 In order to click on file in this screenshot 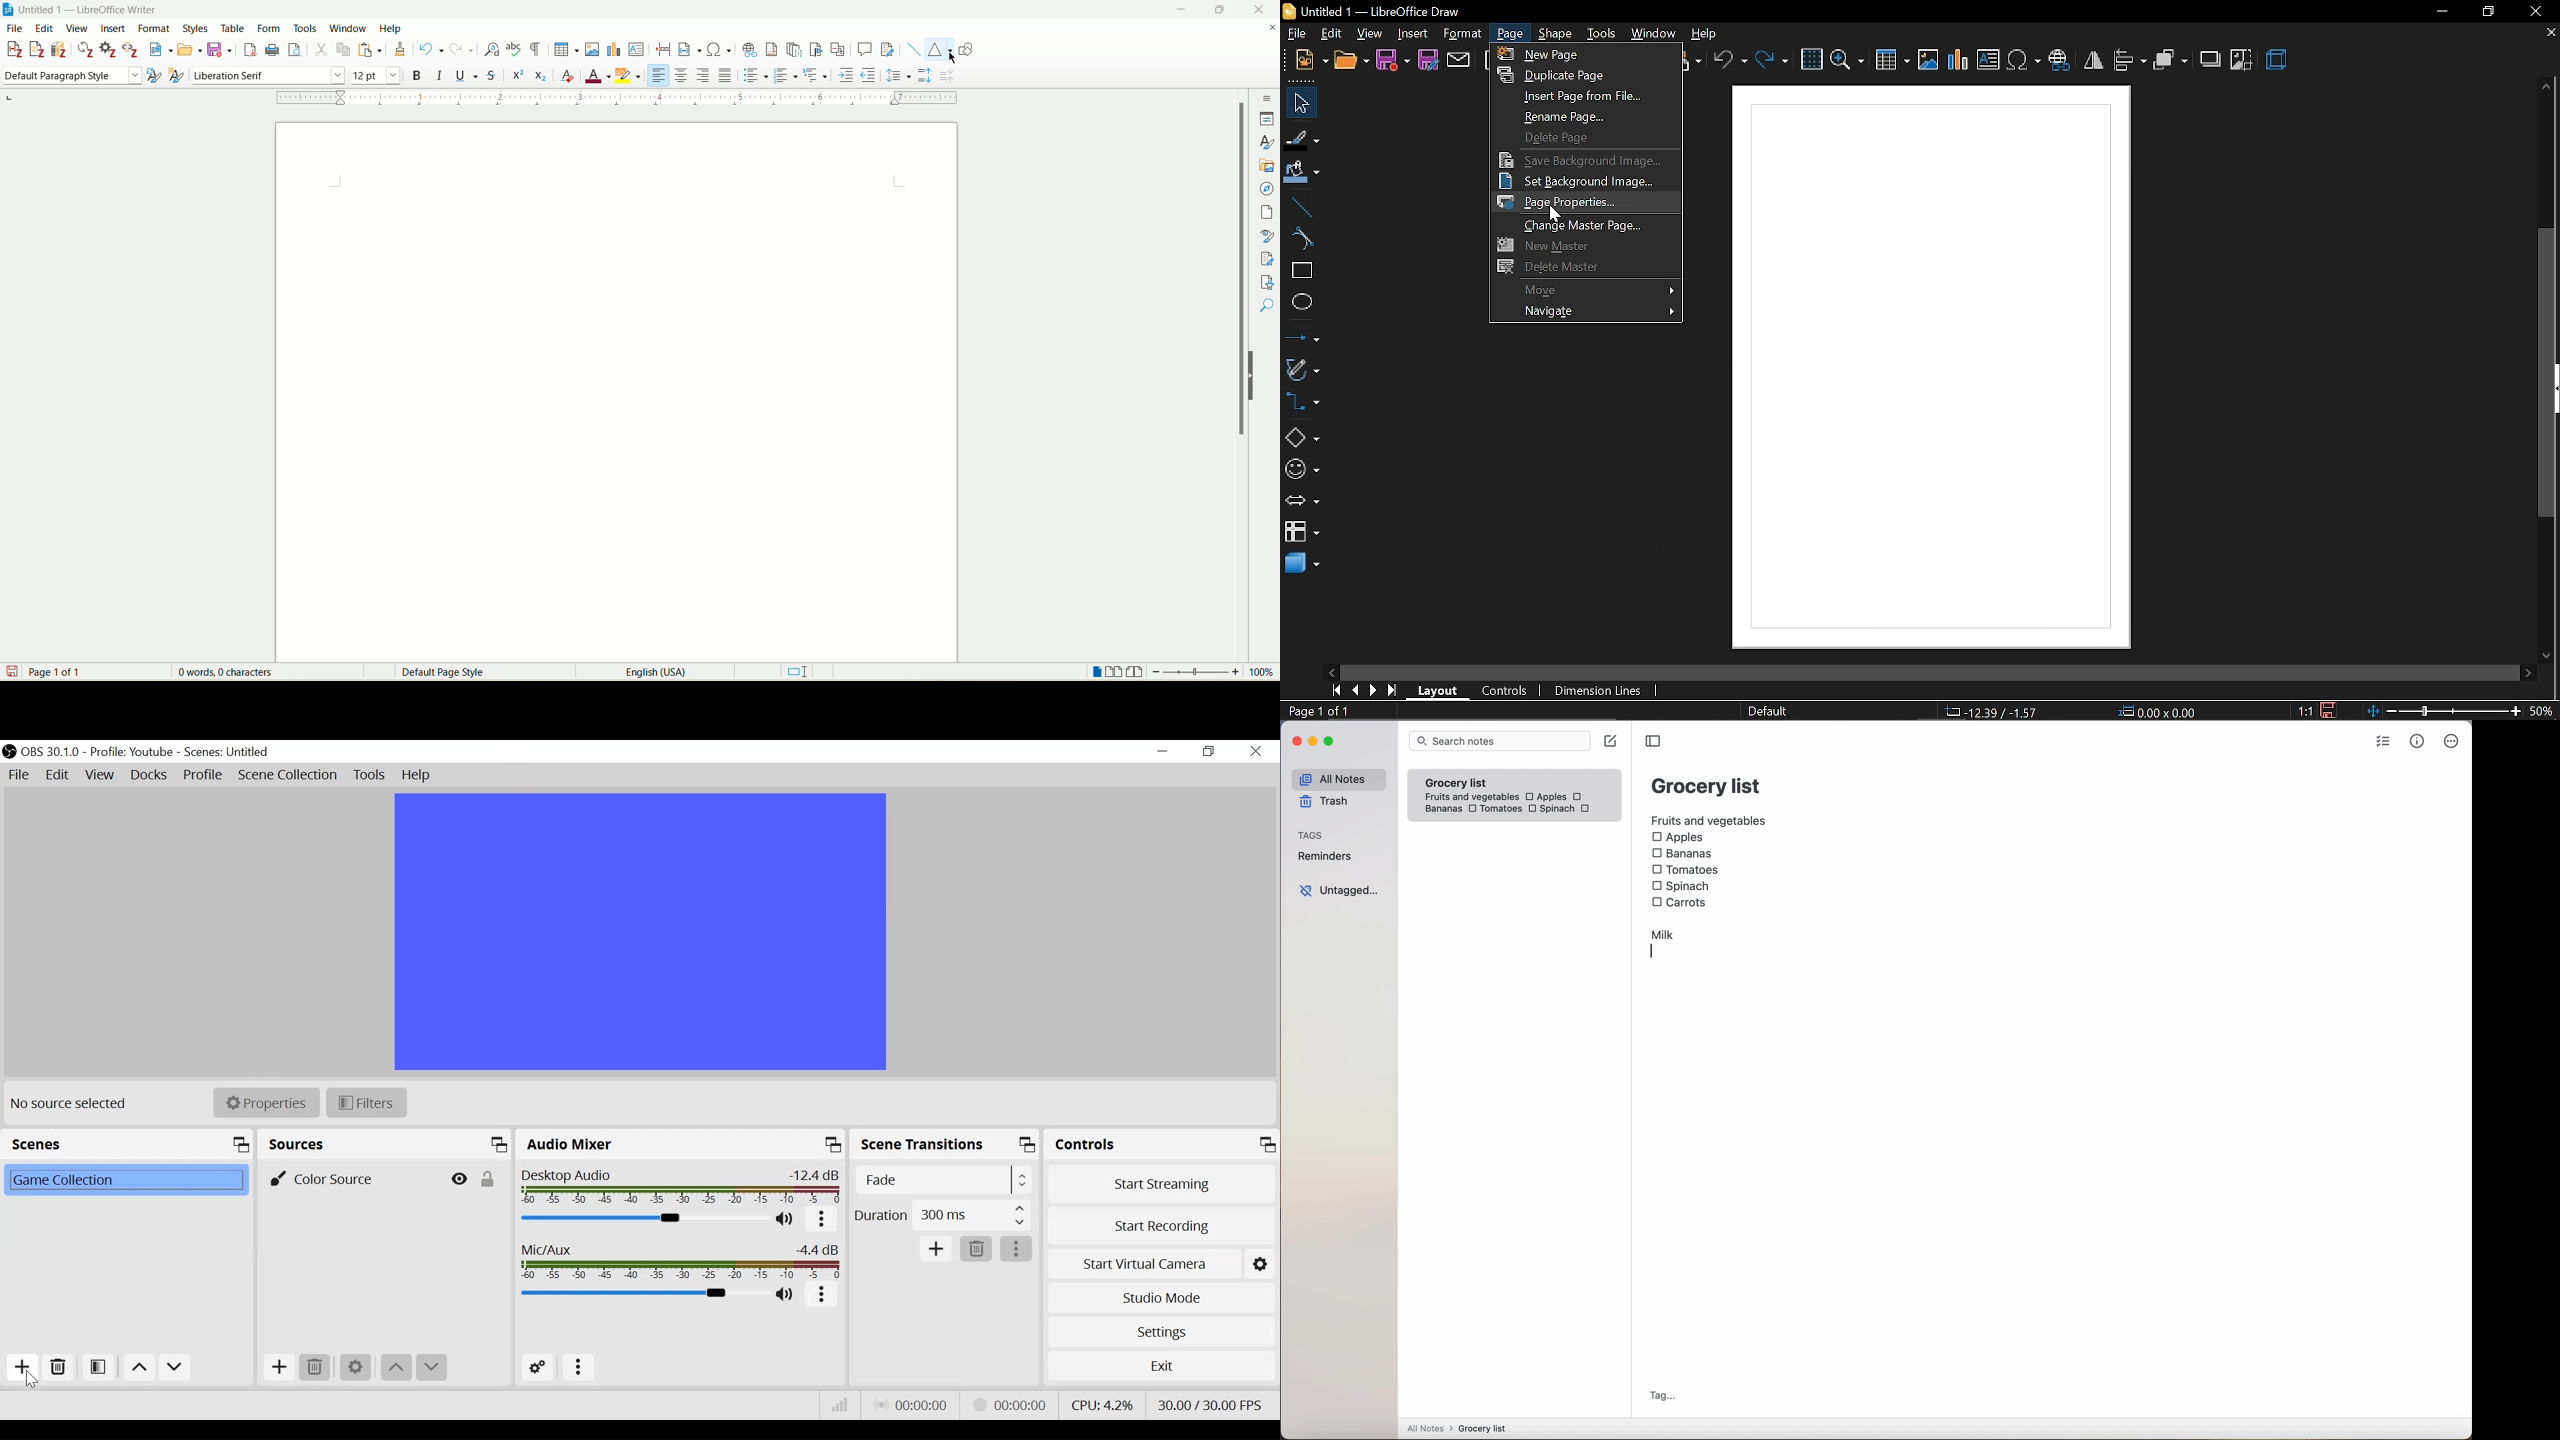, I will do `click(13, 29)`.